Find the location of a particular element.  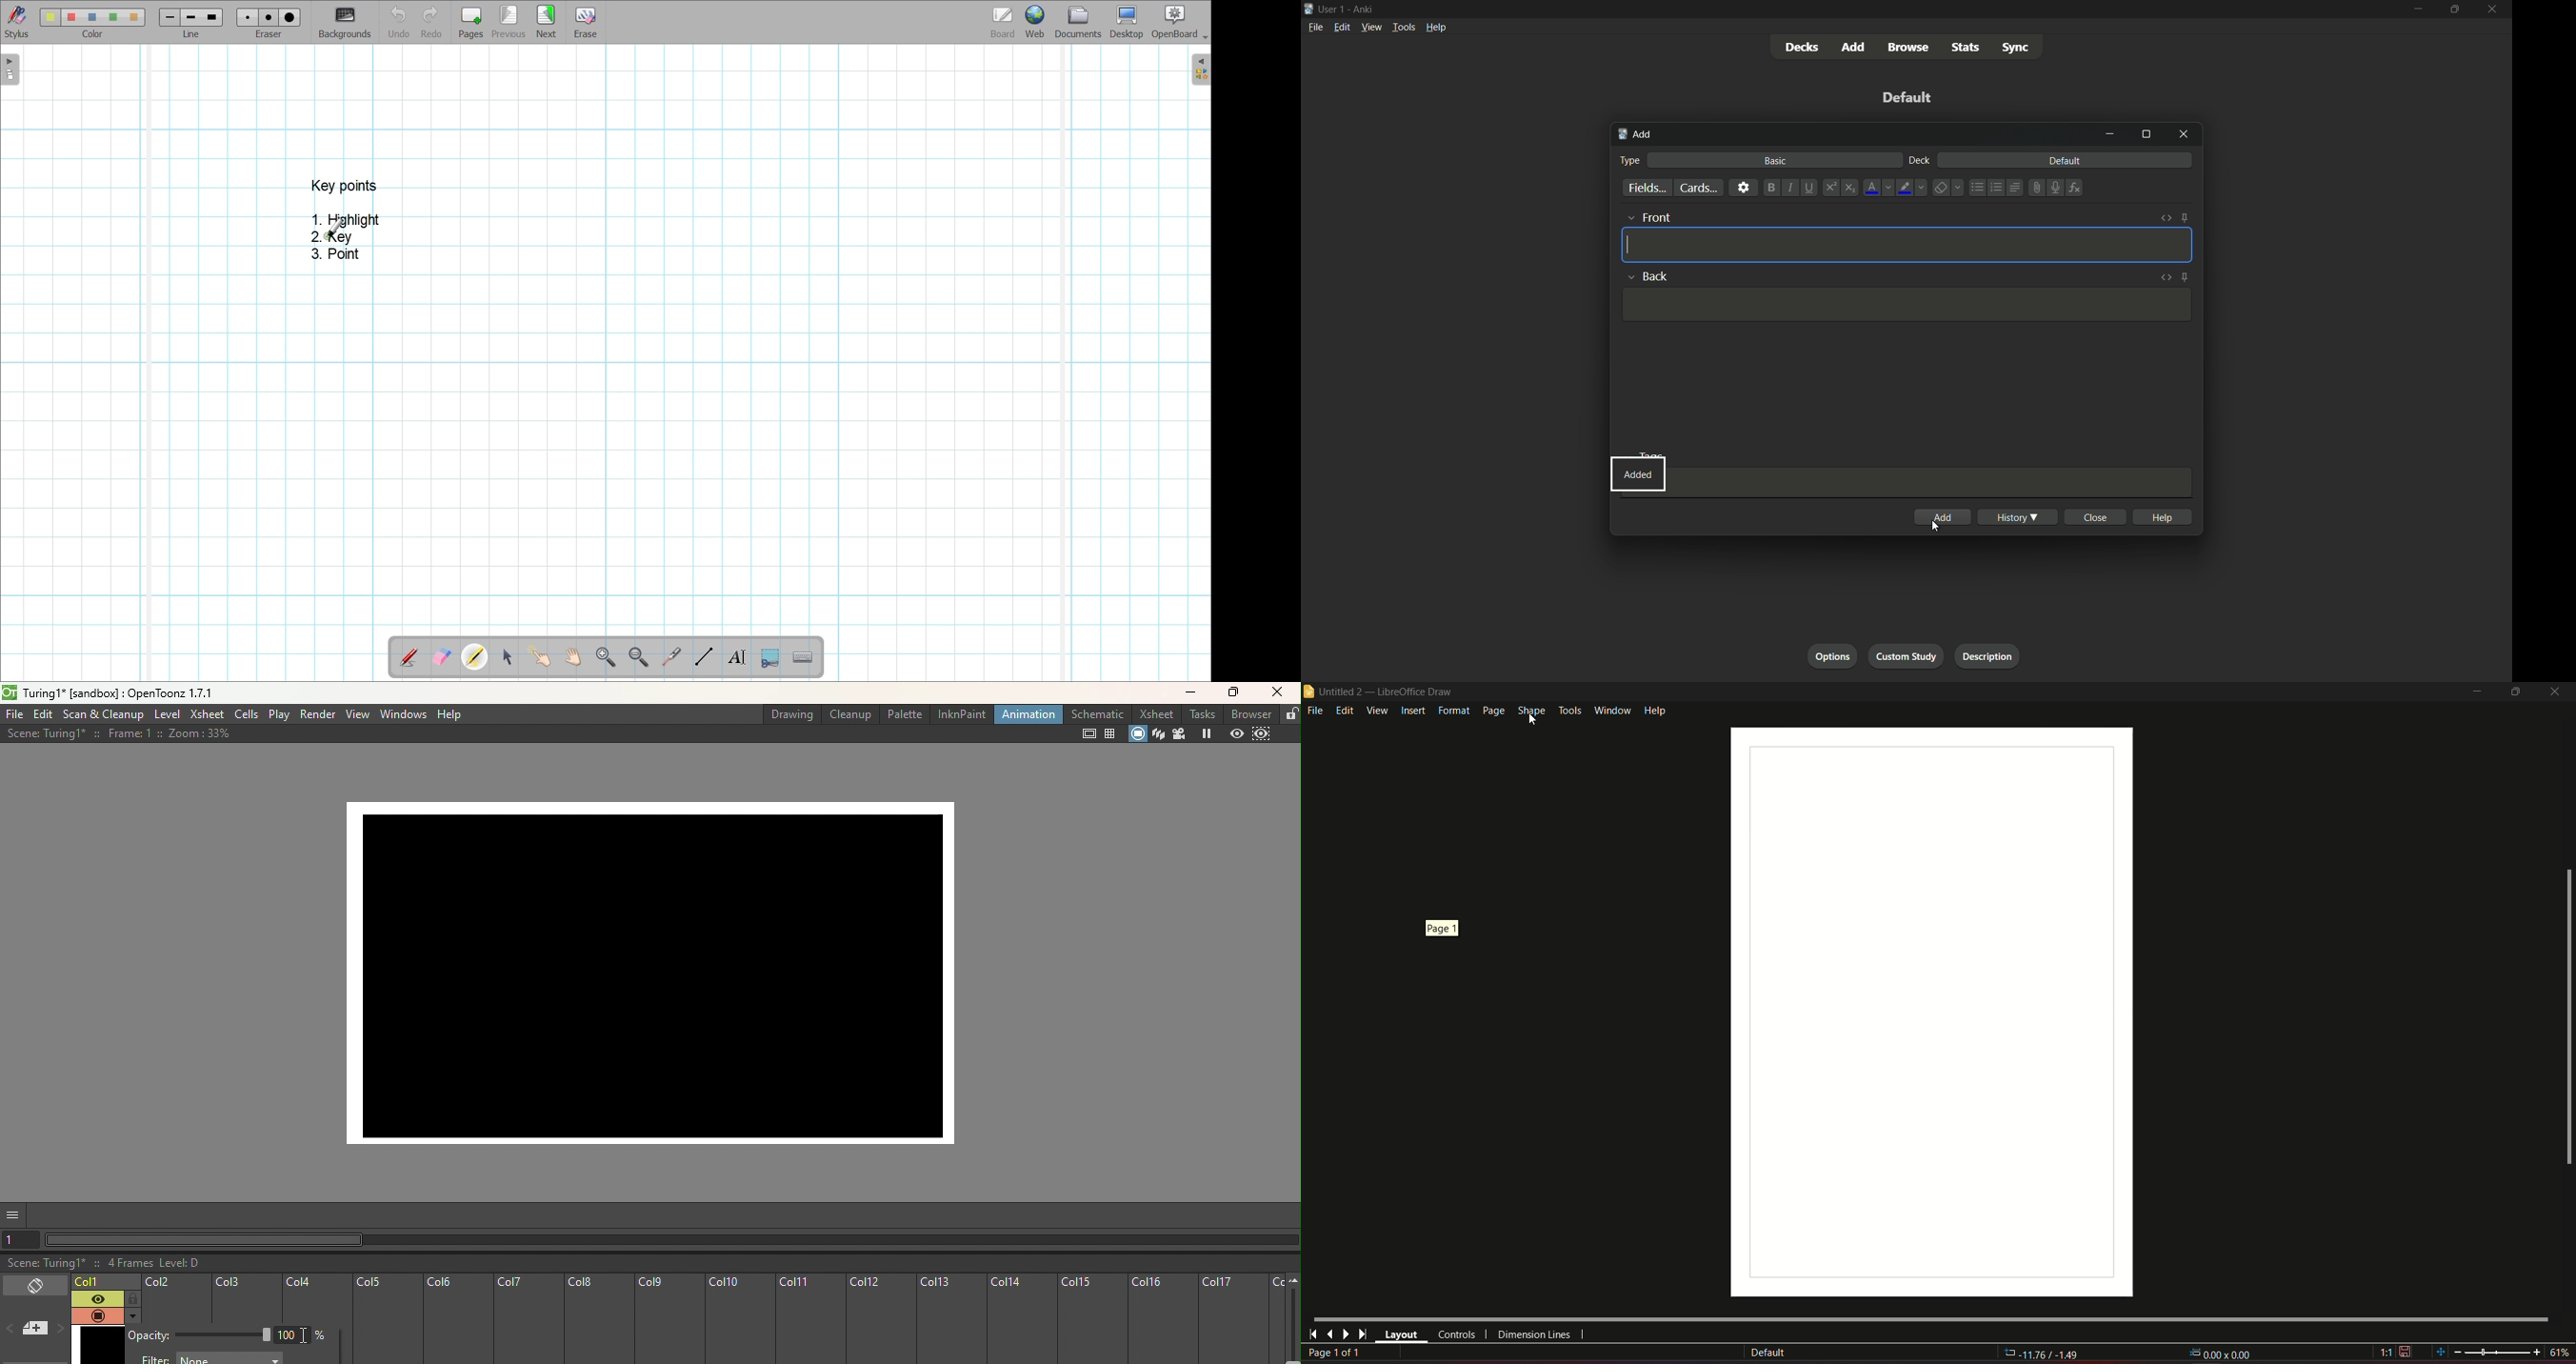

Add new memo is located at coordinates (34, 1330).